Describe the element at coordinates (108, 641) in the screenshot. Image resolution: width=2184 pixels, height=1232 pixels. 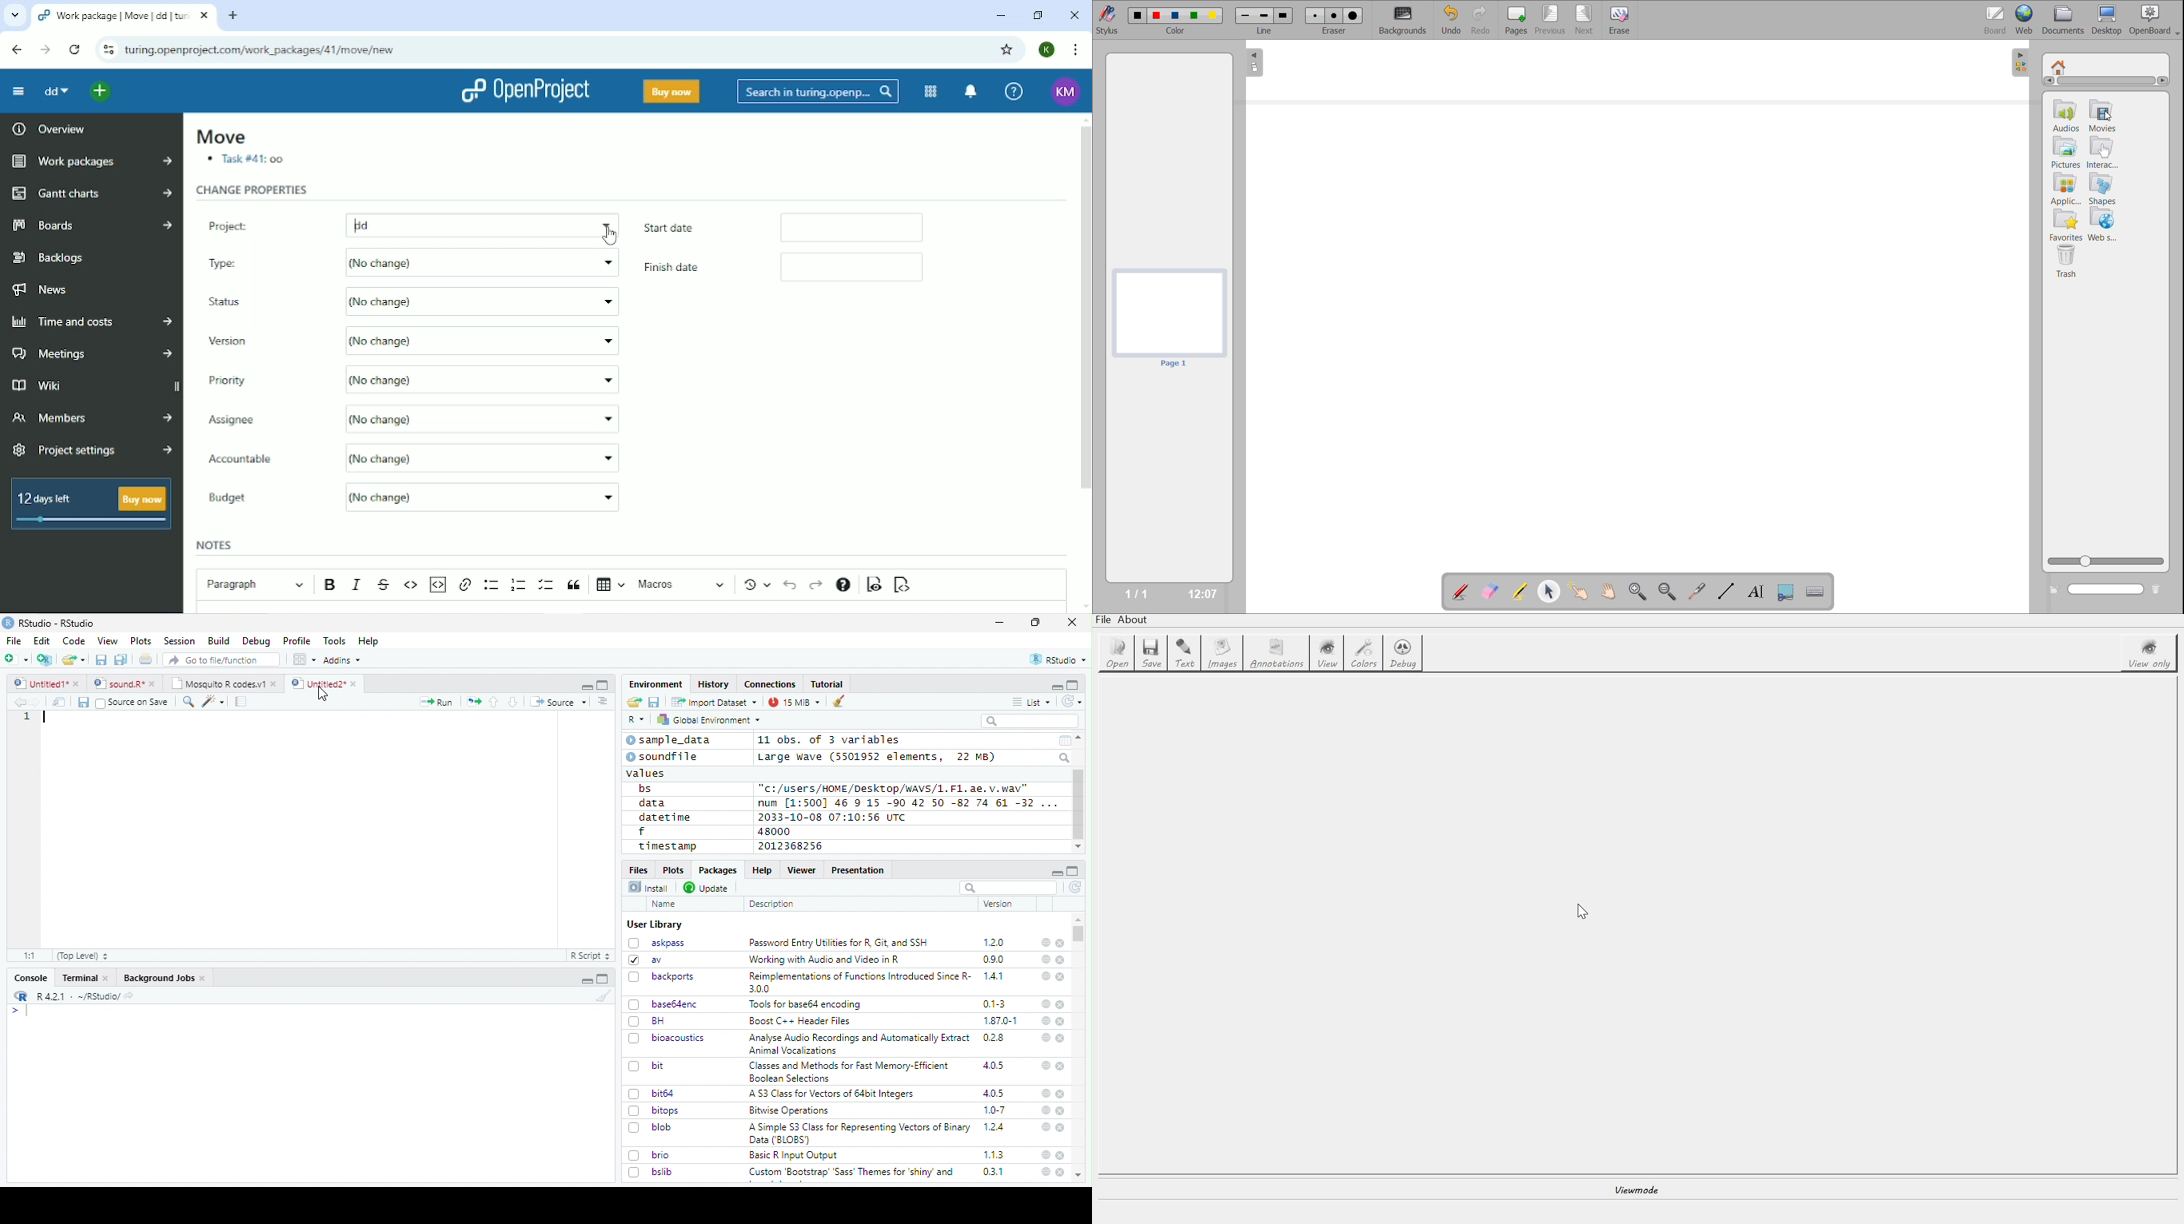
I see `View` at that location.